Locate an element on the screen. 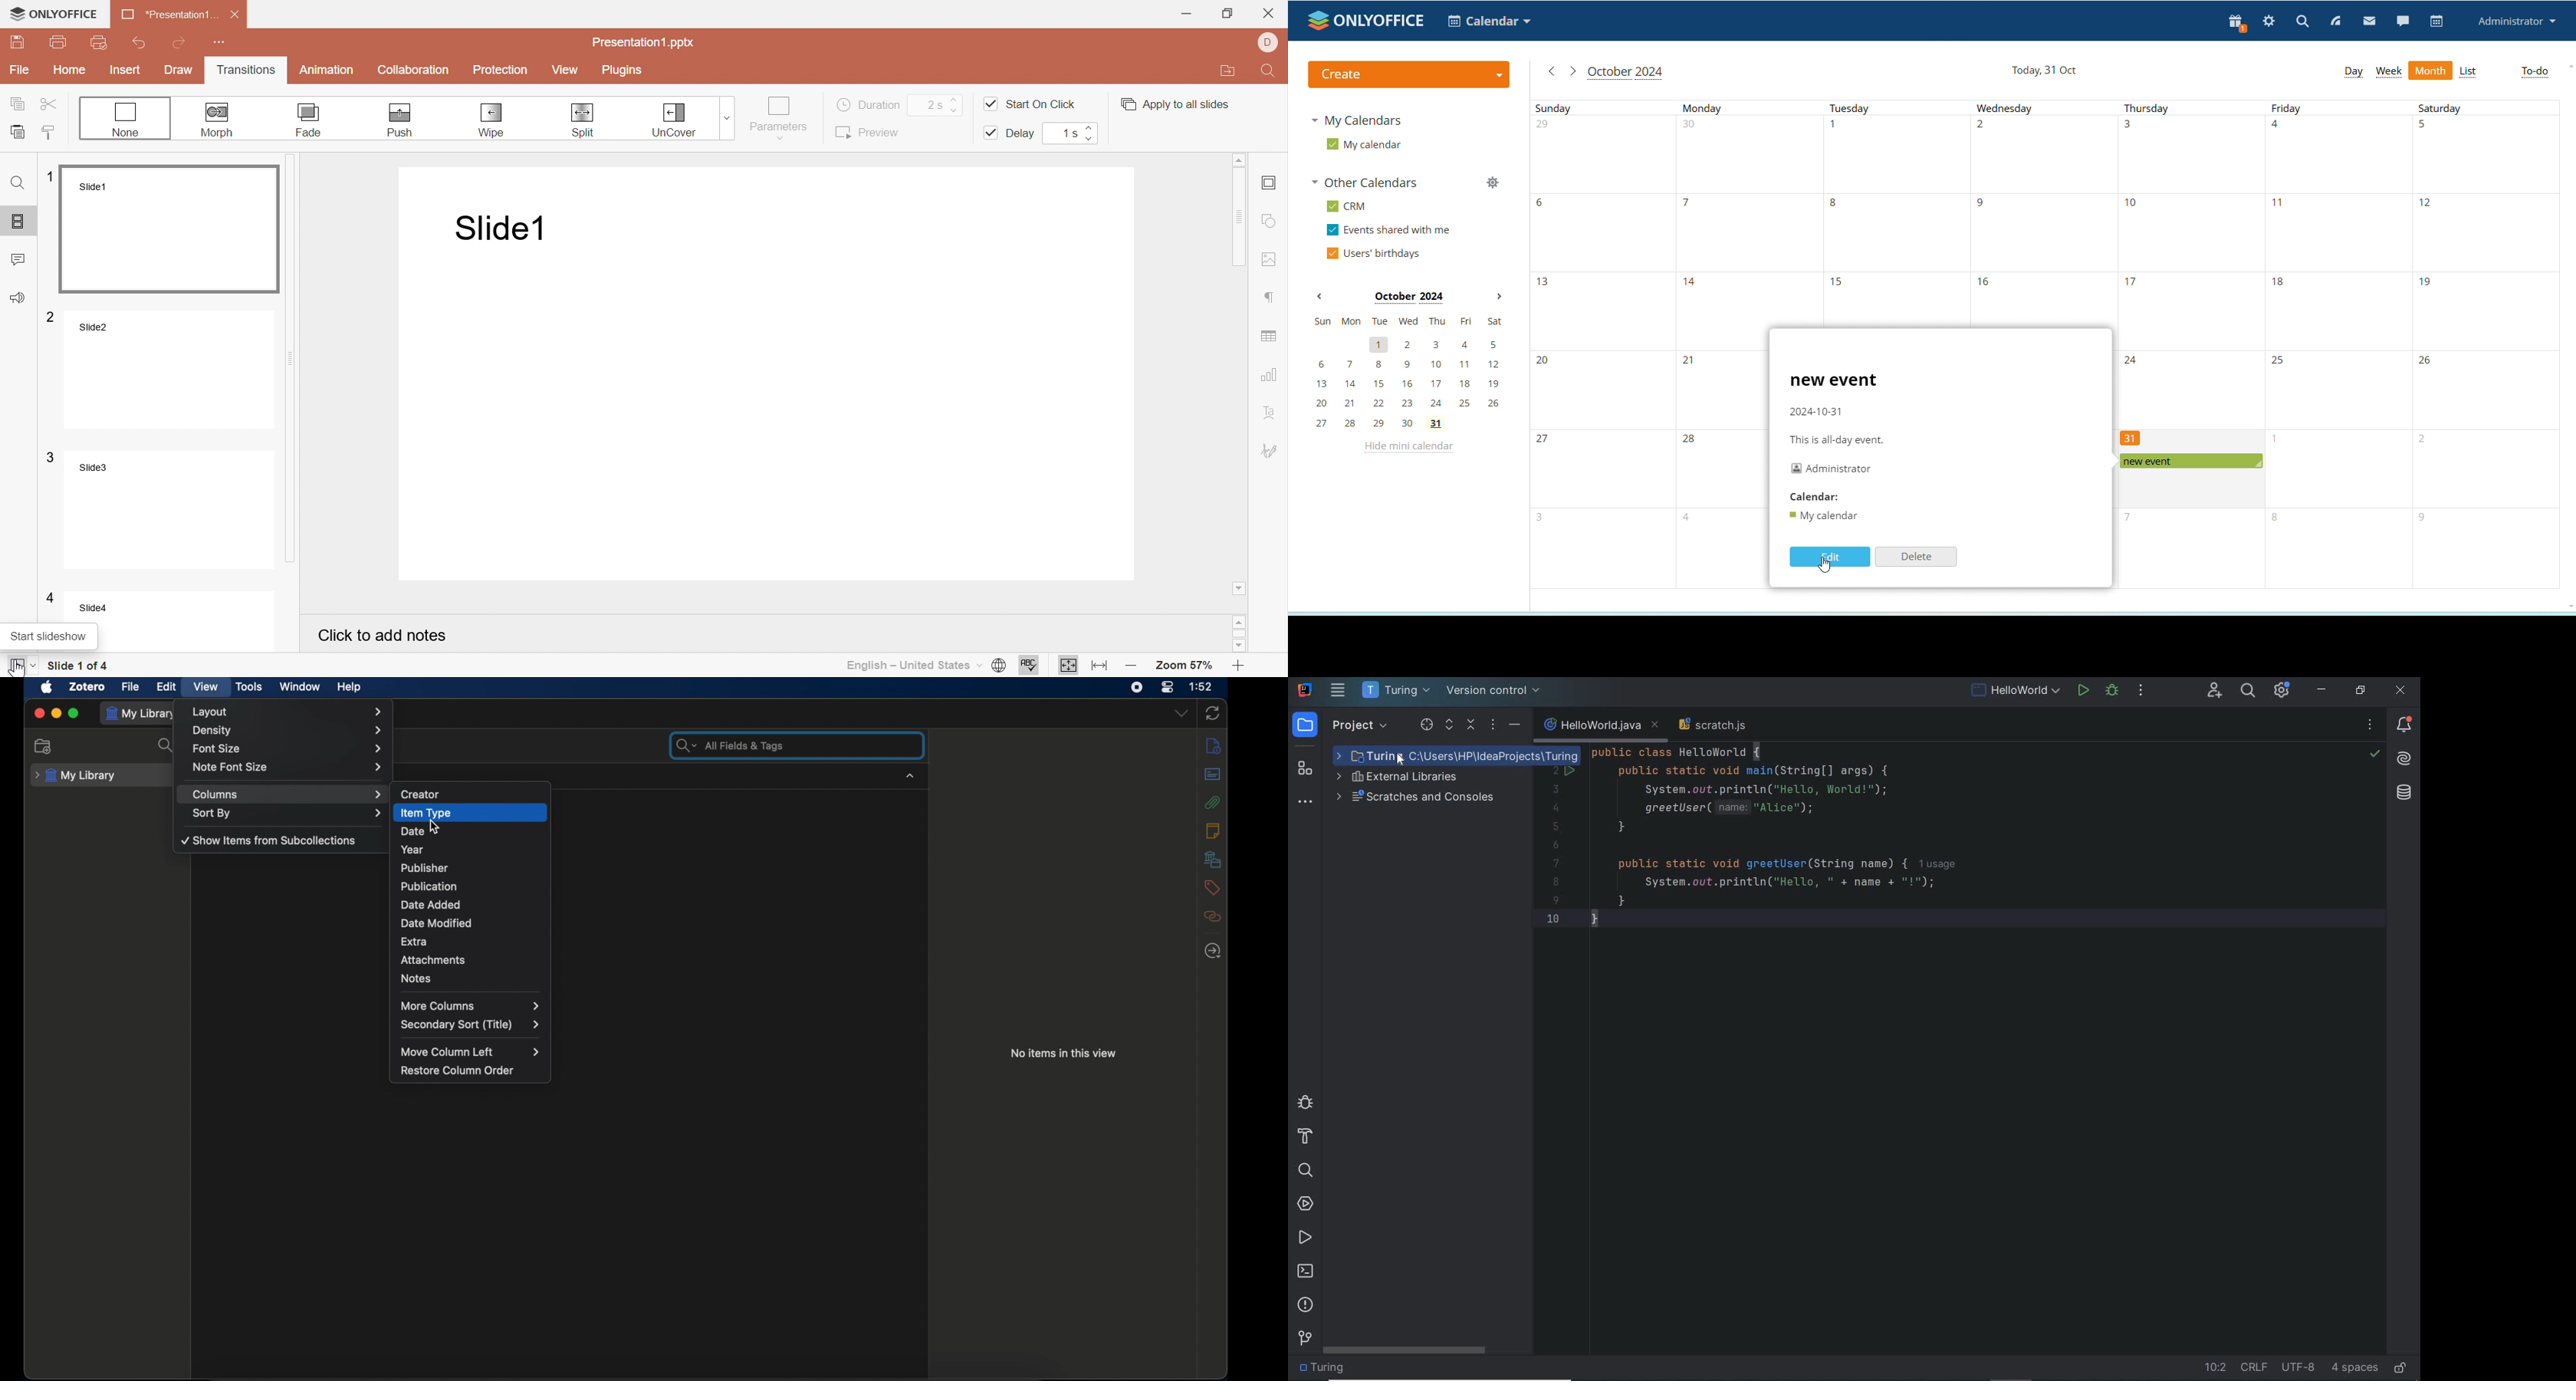 The width and height of the screenshot is (2576, 1400). move column left menu is located at coordinates (474, 1053).